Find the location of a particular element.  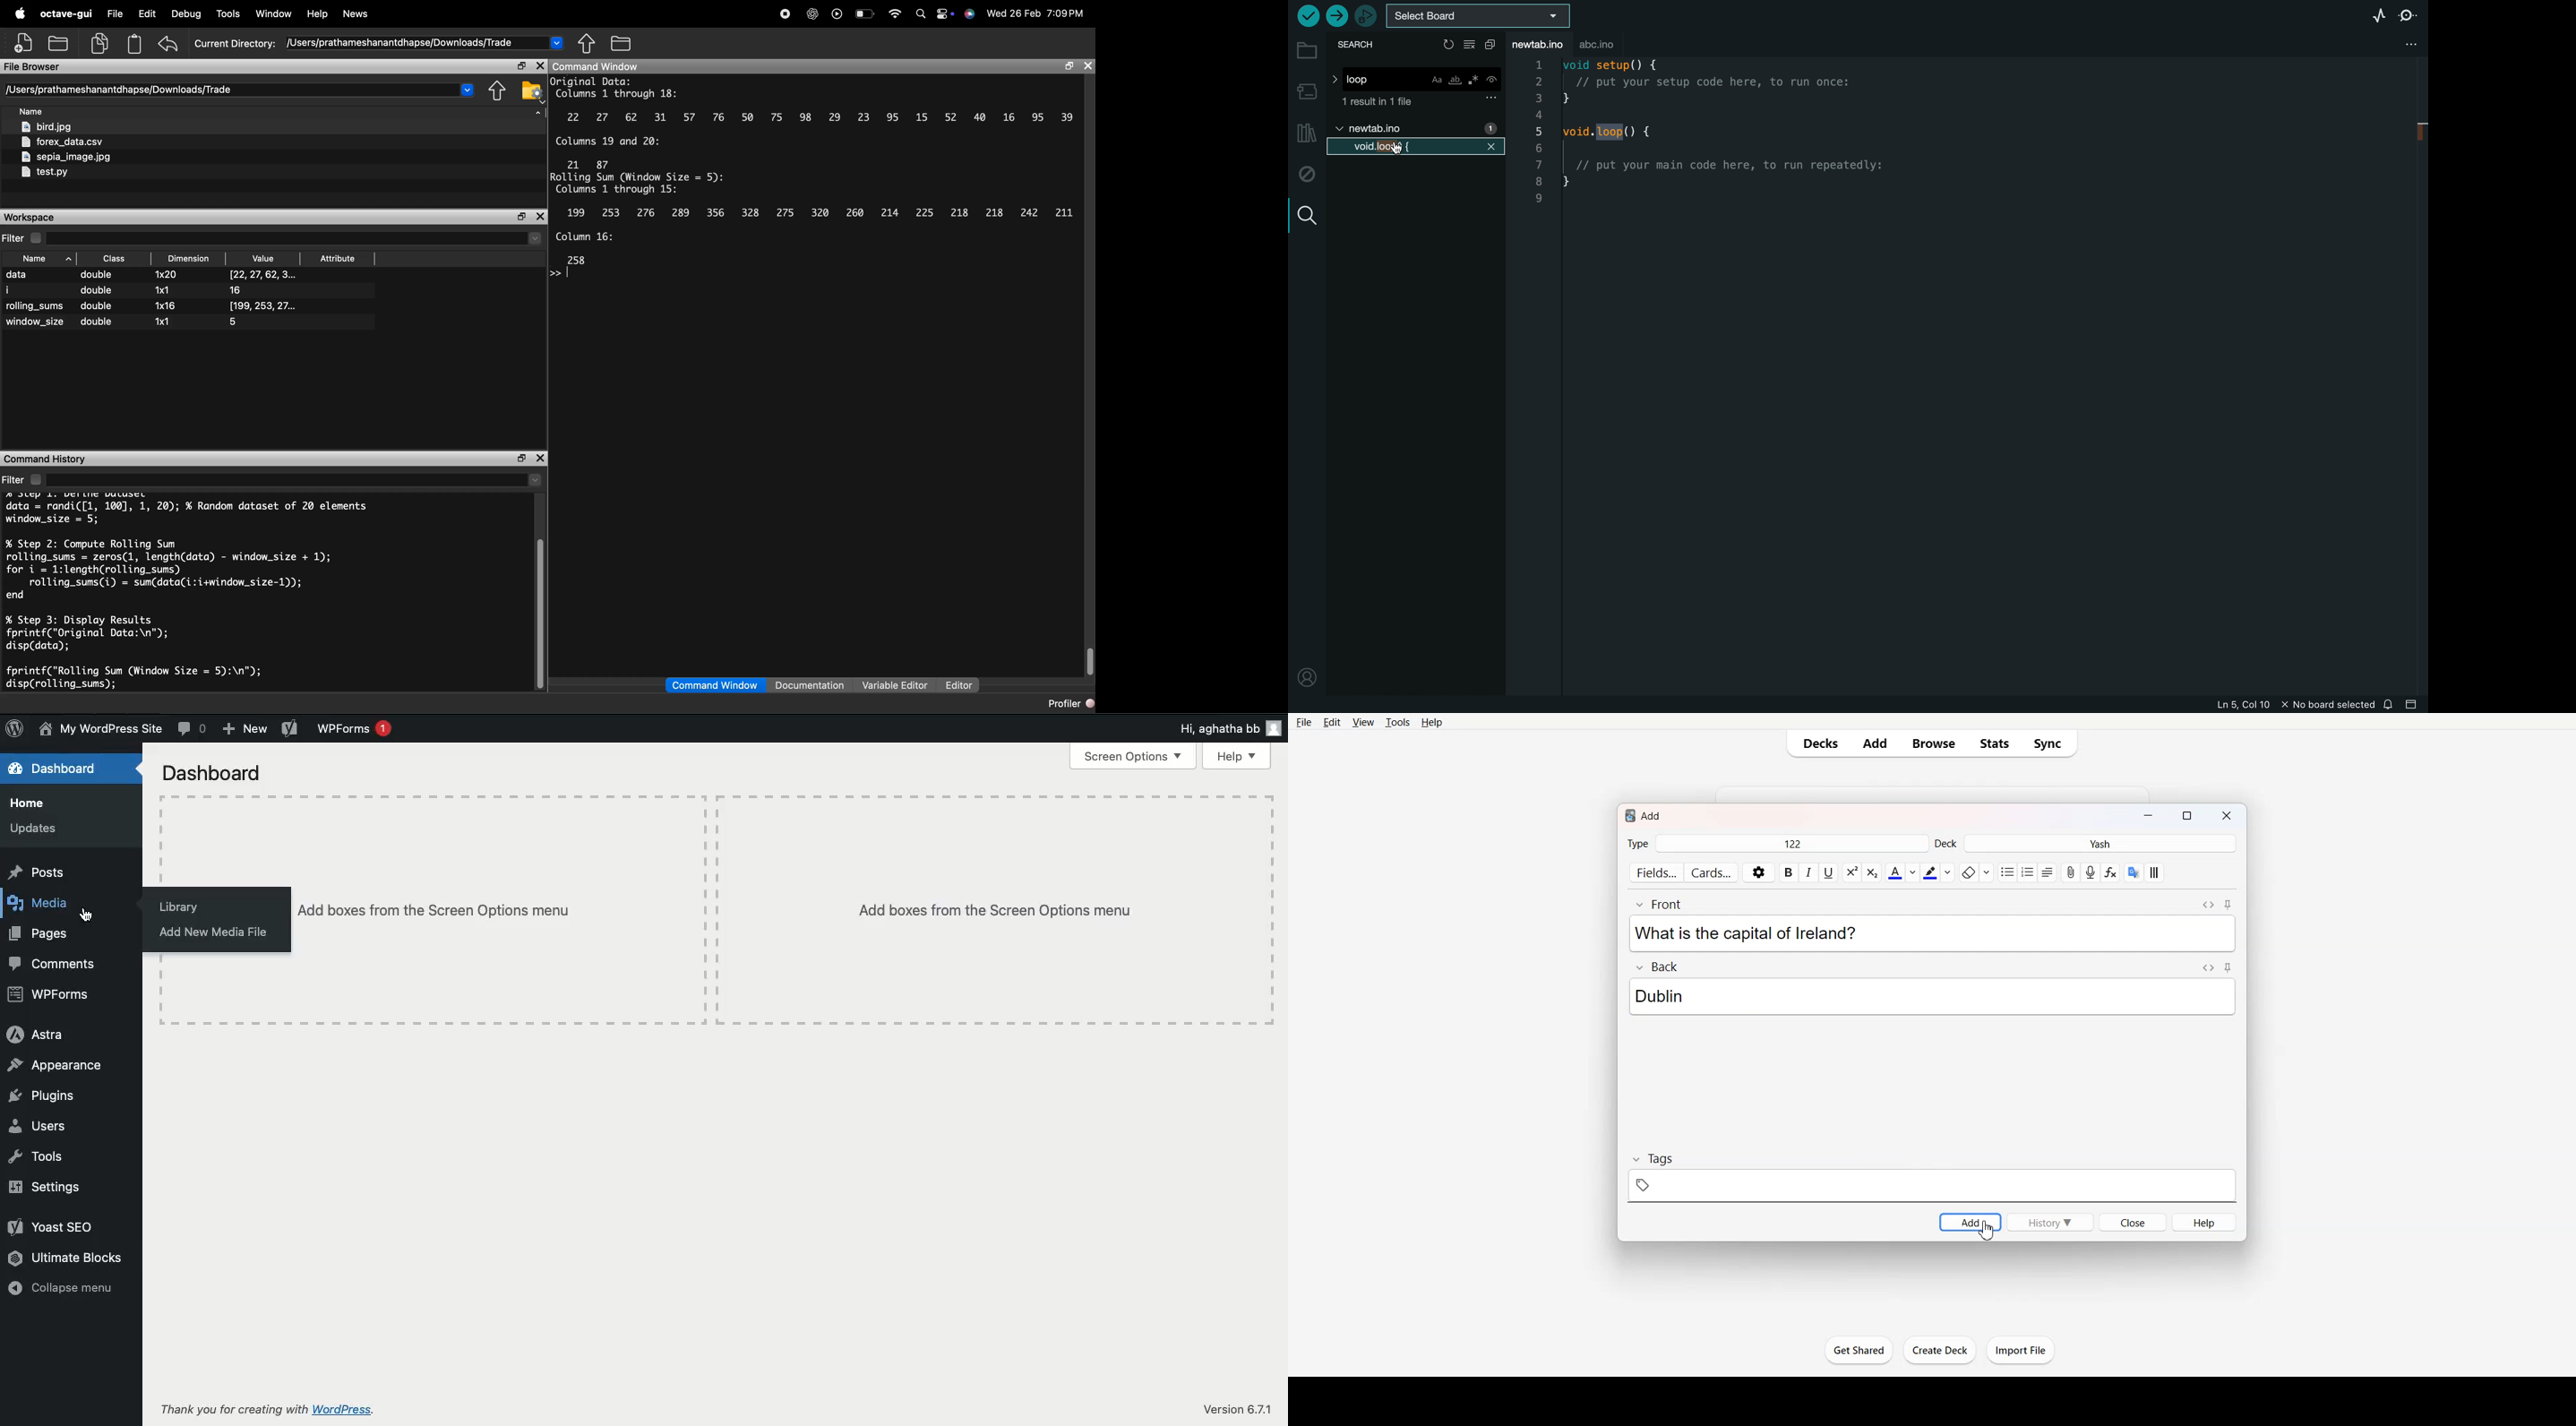

Toggle Sticky is located at coordinates (2229, 905).